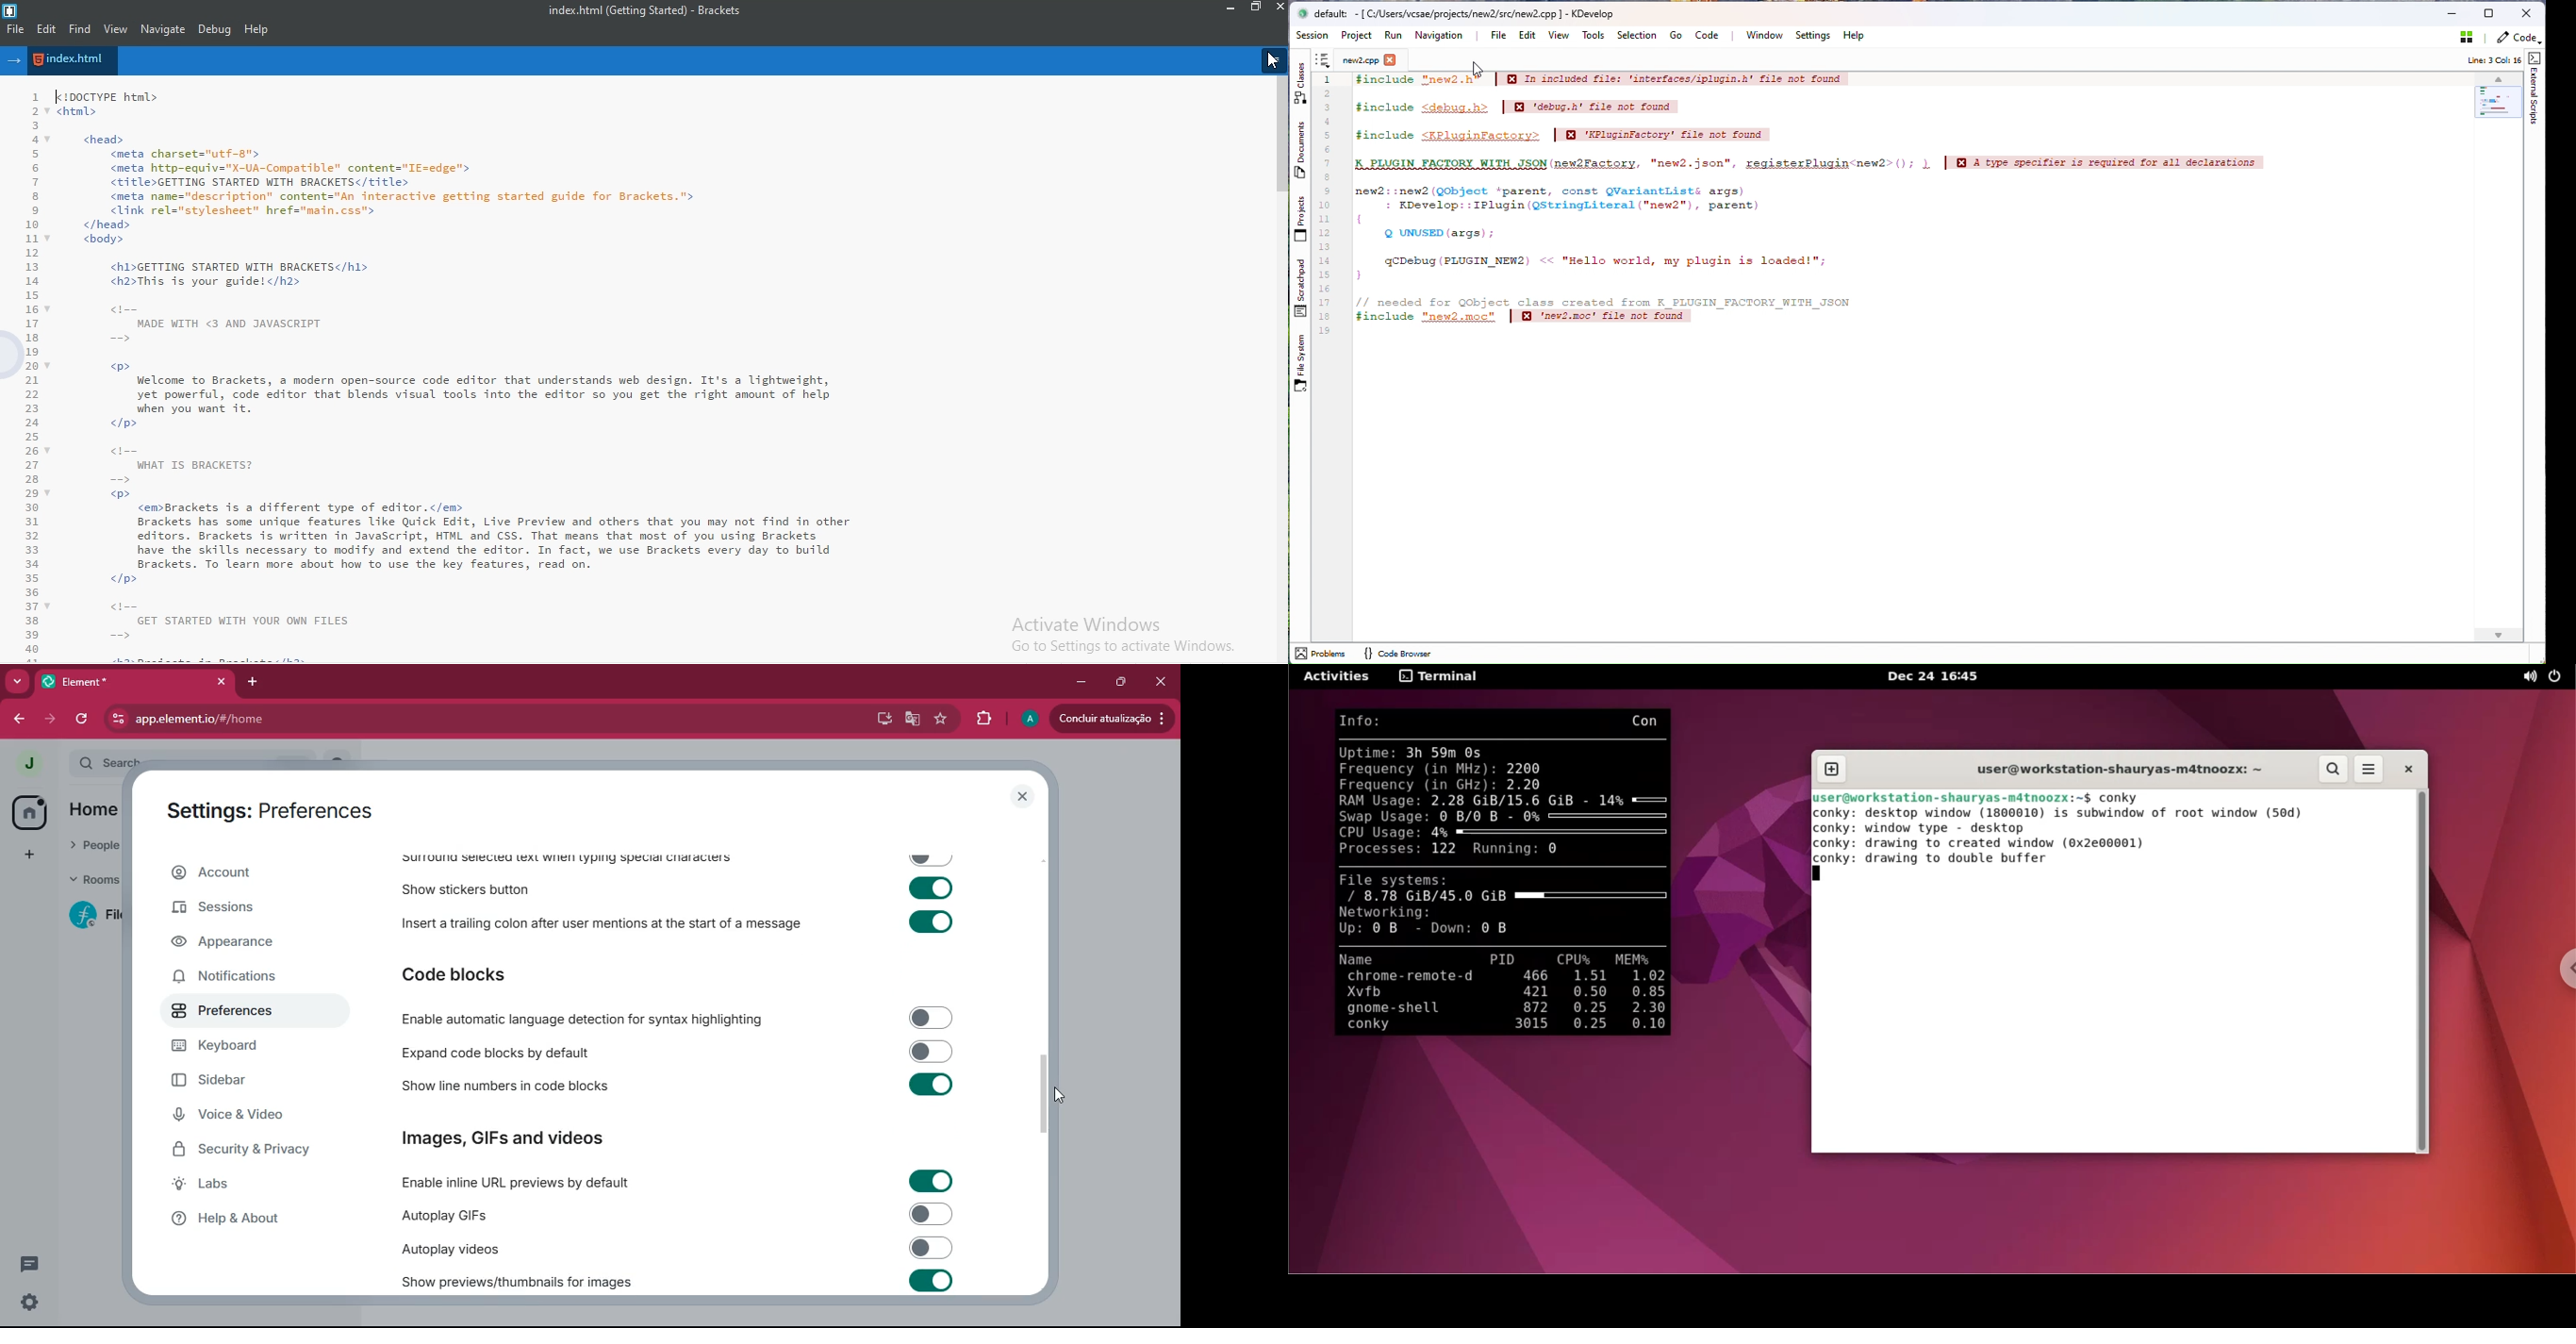  Describe the element at coordinates (83, 718) in the screenshot. I see `refersh` at that location.